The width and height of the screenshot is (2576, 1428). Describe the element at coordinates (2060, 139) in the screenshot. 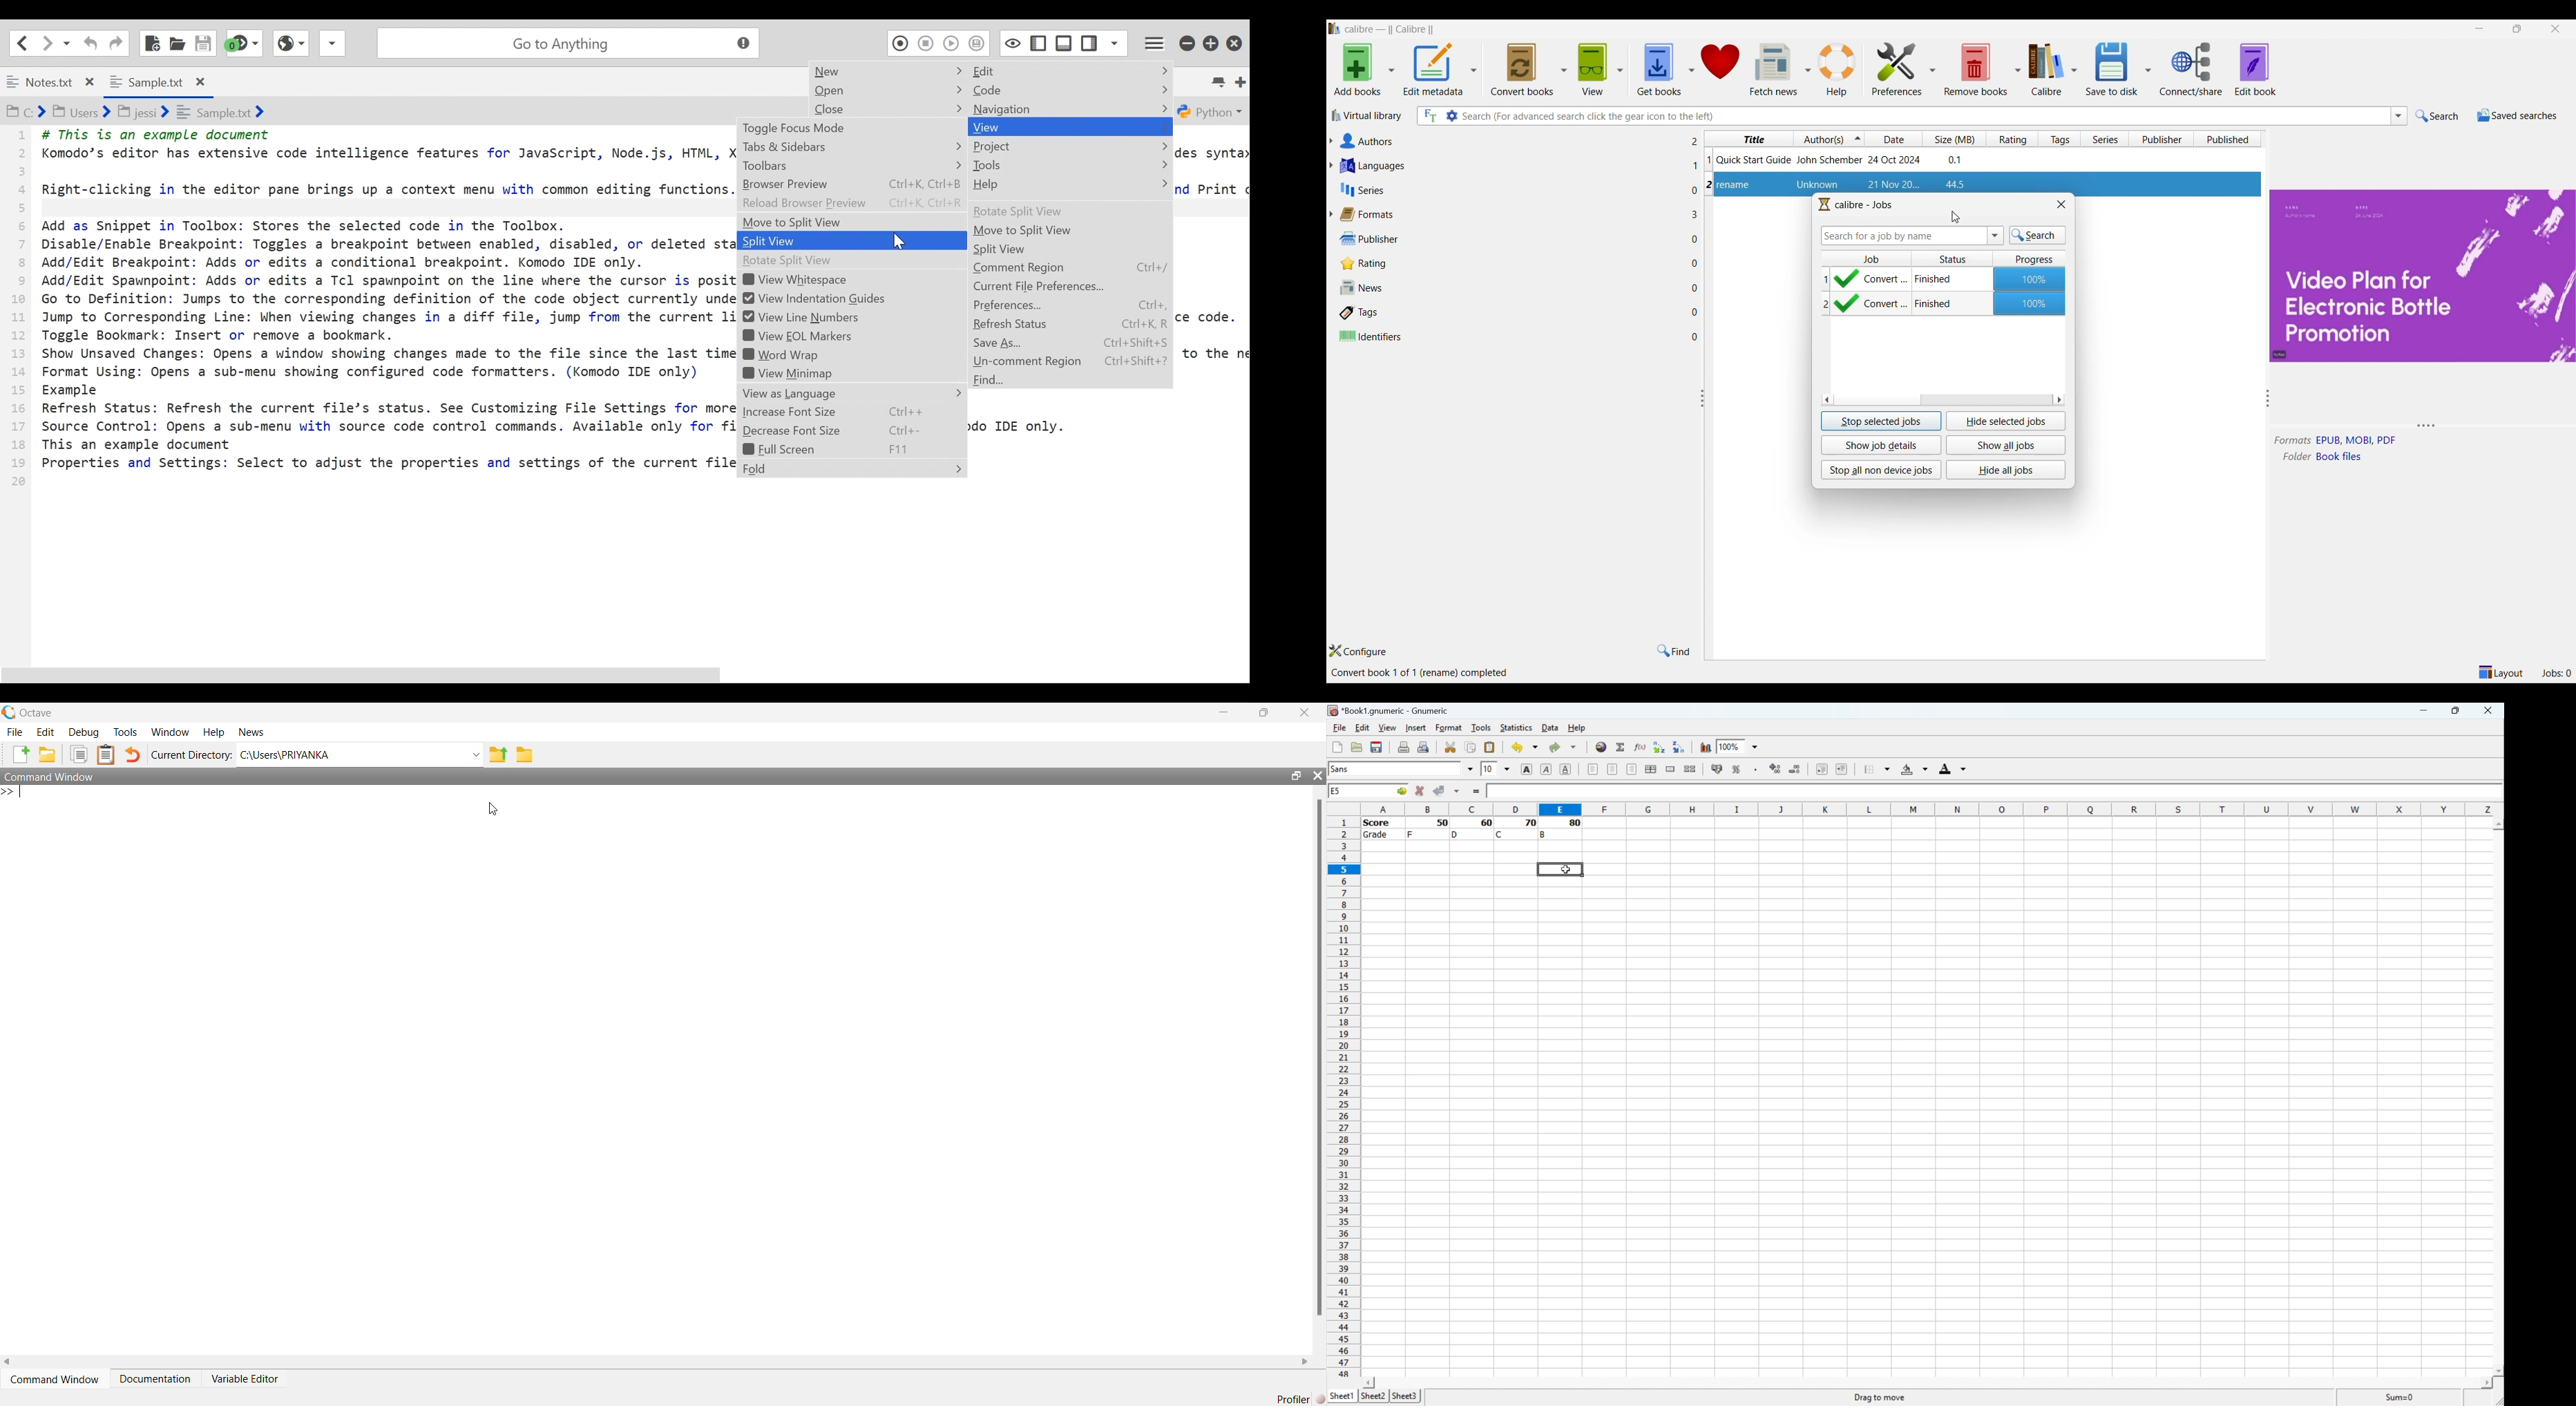

I see `Tags column` at that location.